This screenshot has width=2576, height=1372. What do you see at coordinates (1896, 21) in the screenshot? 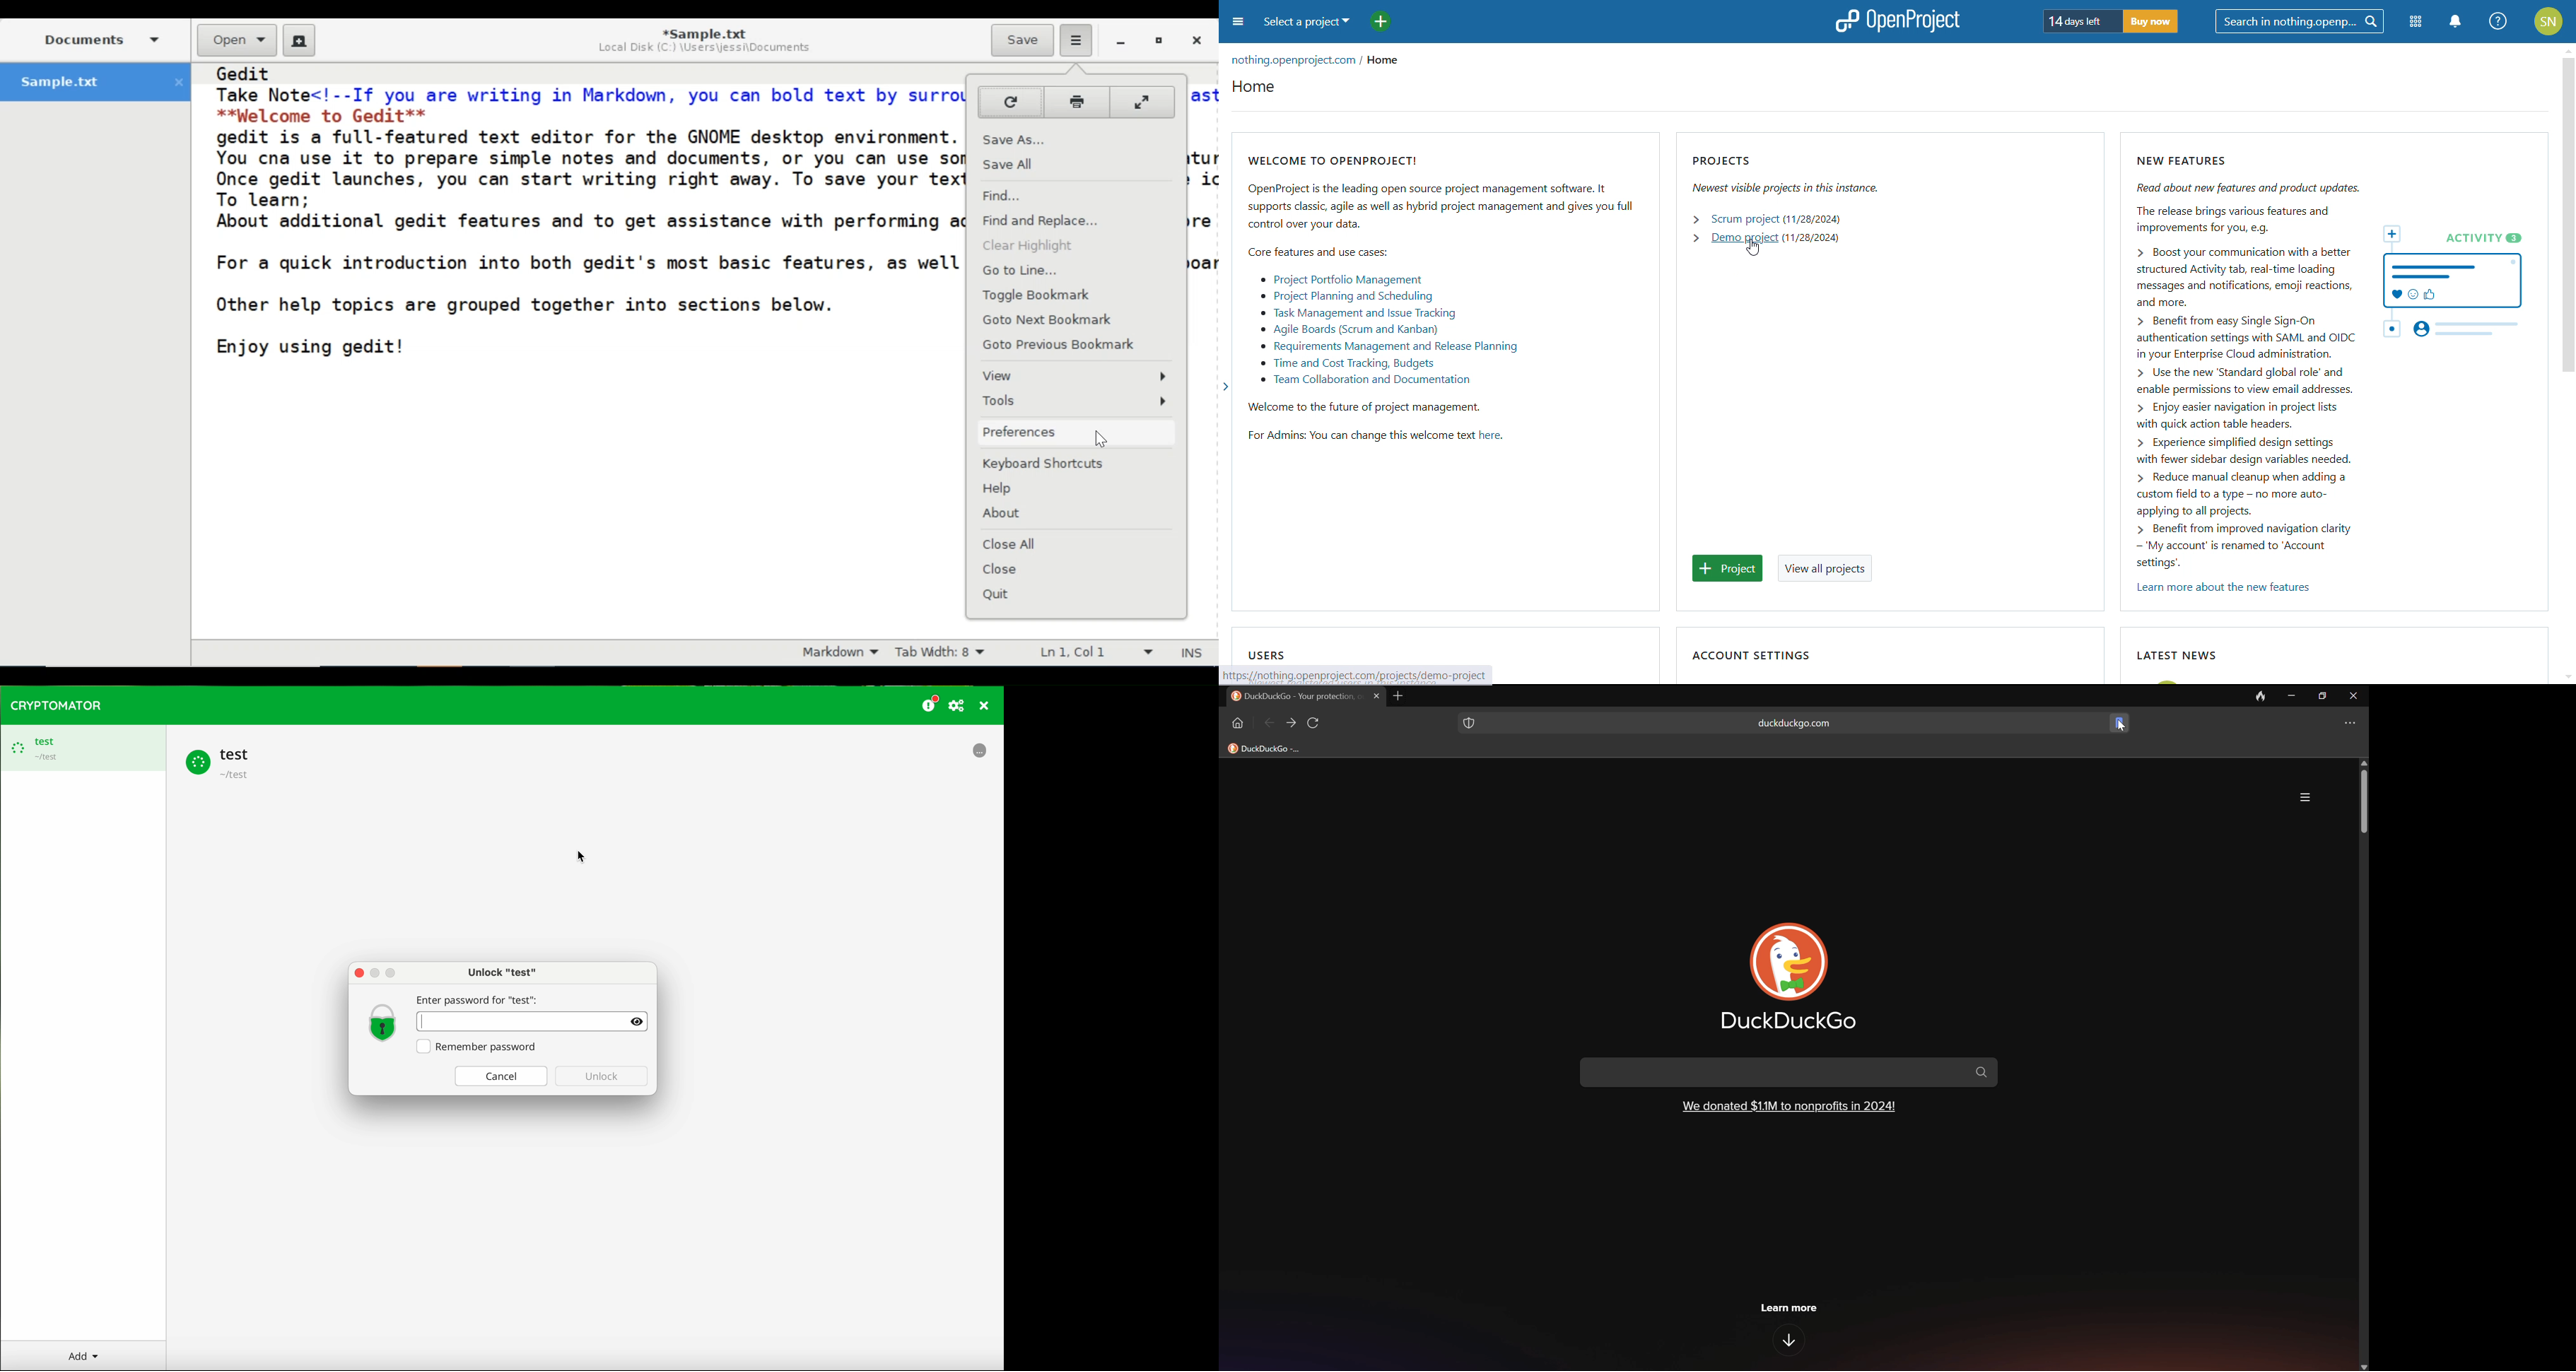
I see `logo` at bounding box center [1896, 21].